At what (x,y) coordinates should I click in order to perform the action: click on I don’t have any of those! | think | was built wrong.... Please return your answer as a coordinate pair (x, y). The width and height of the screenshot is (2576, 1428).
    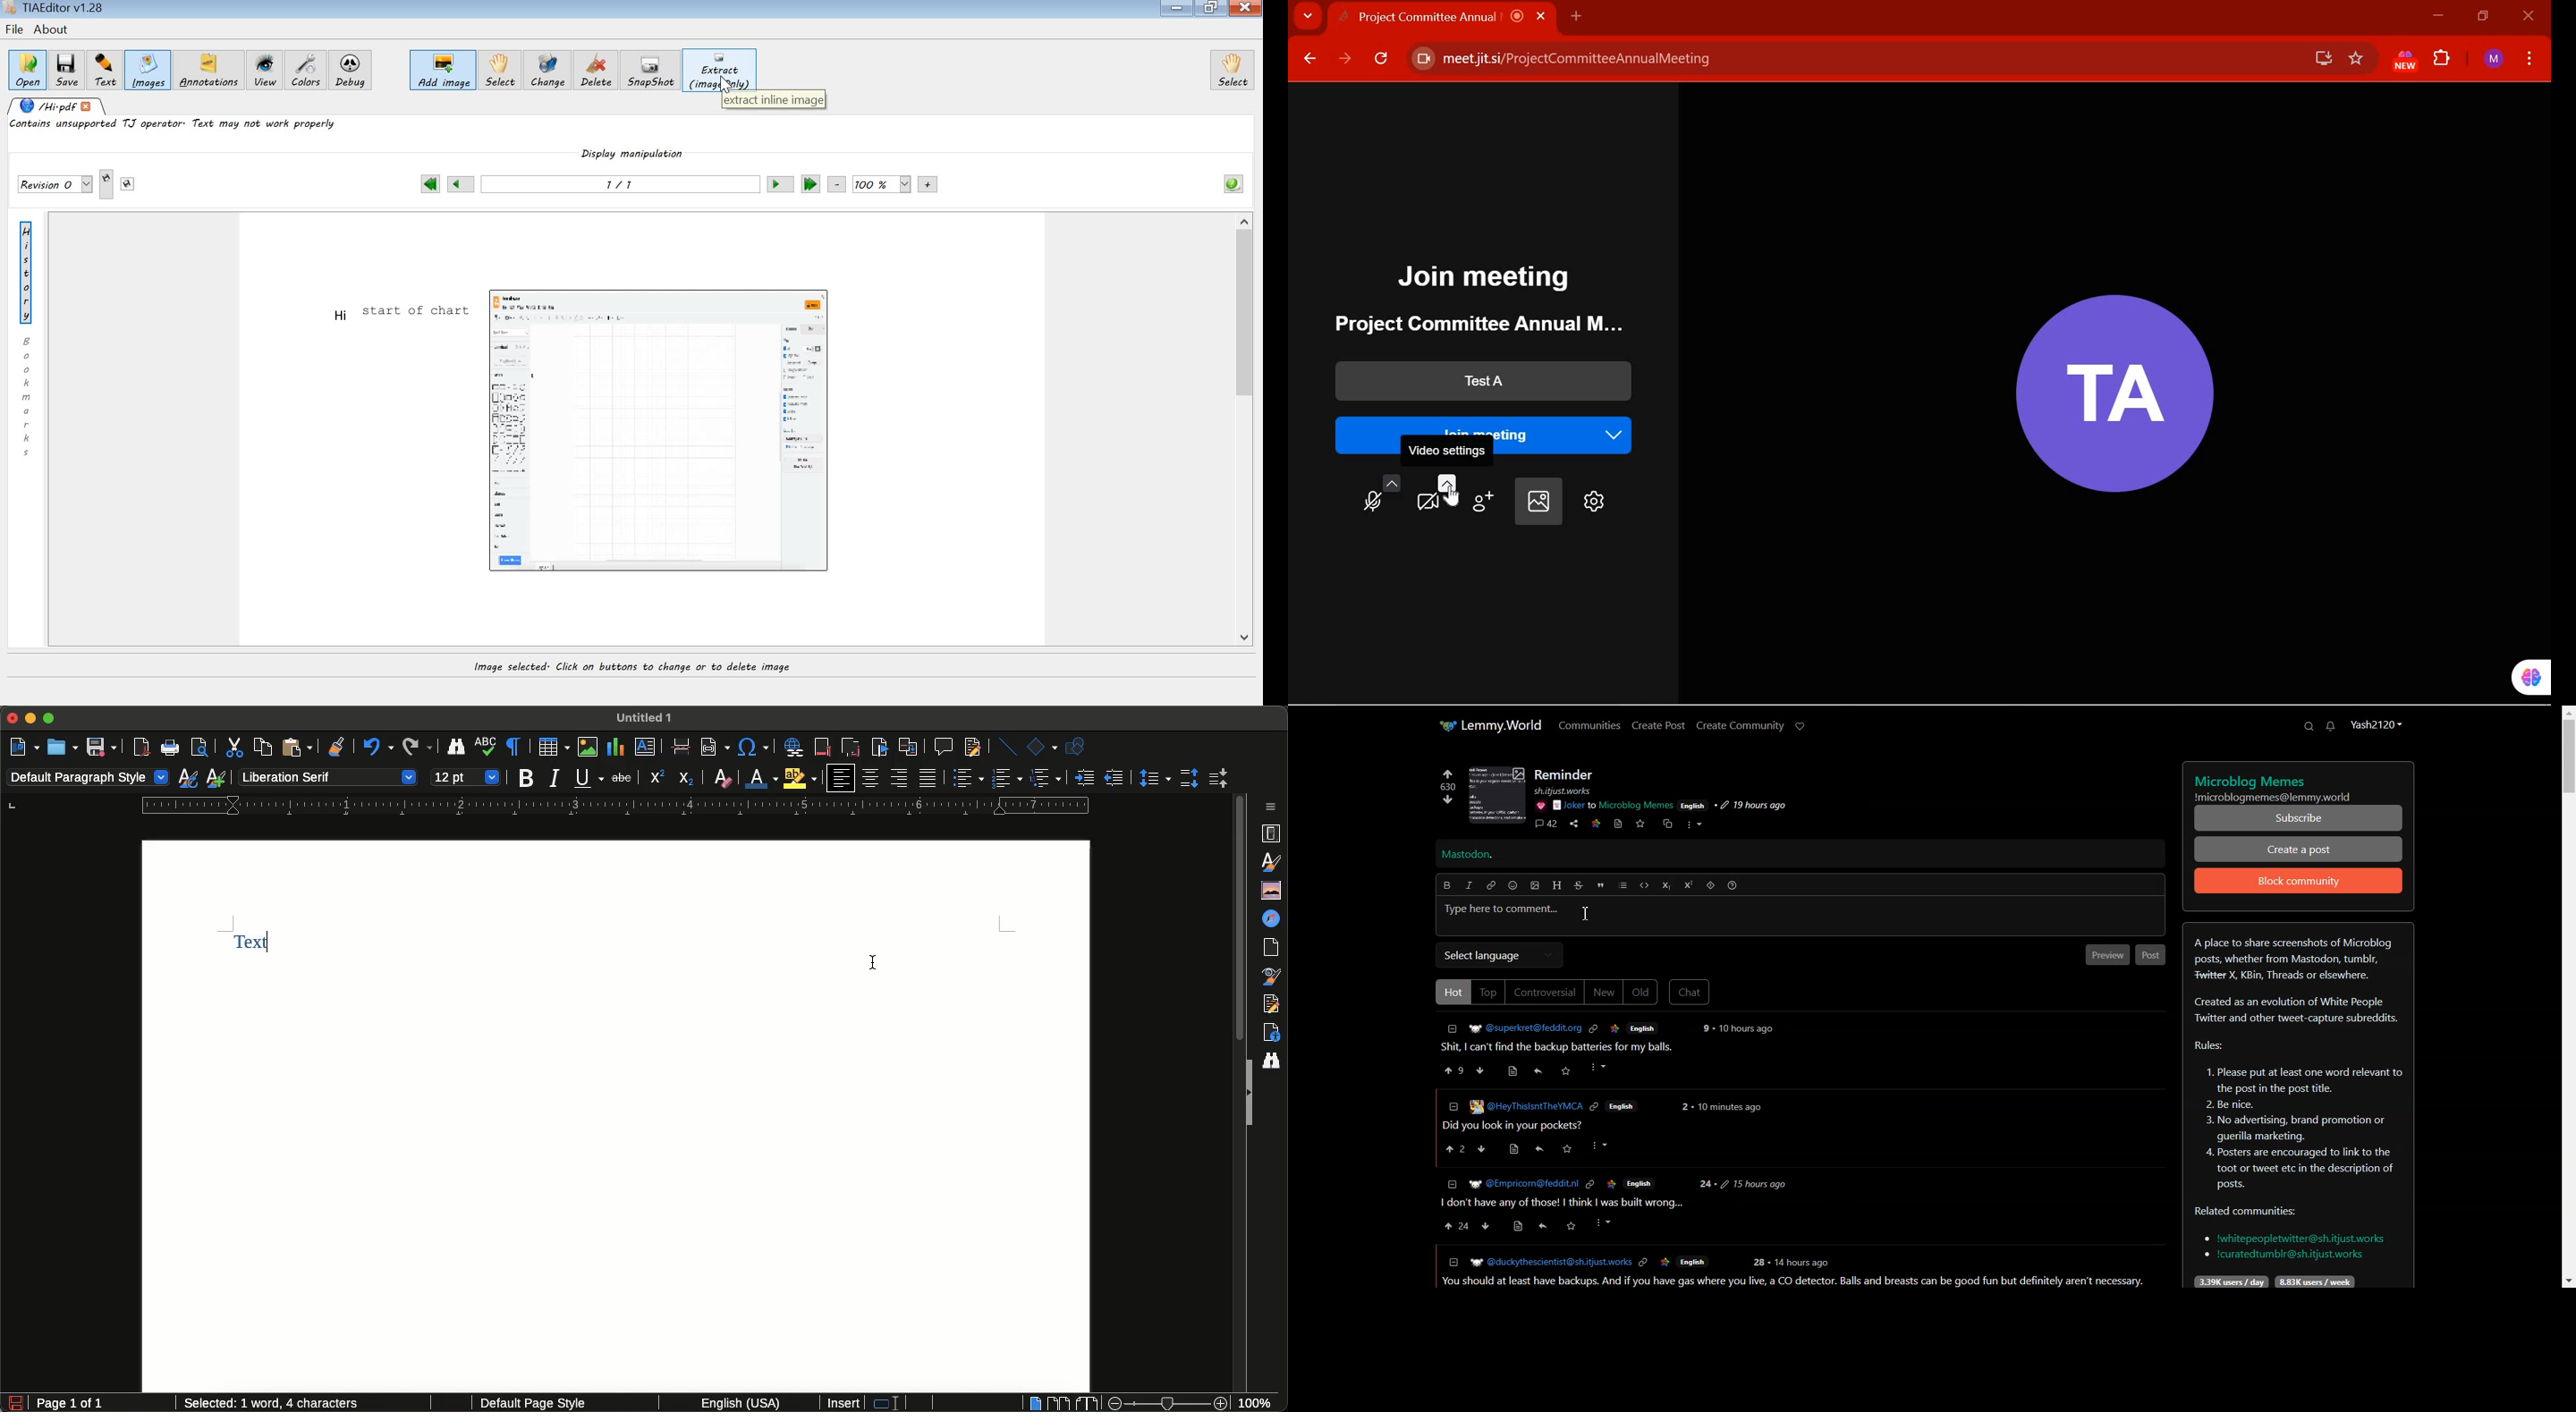
    Looking at the image, I should click on (1560, 1203).